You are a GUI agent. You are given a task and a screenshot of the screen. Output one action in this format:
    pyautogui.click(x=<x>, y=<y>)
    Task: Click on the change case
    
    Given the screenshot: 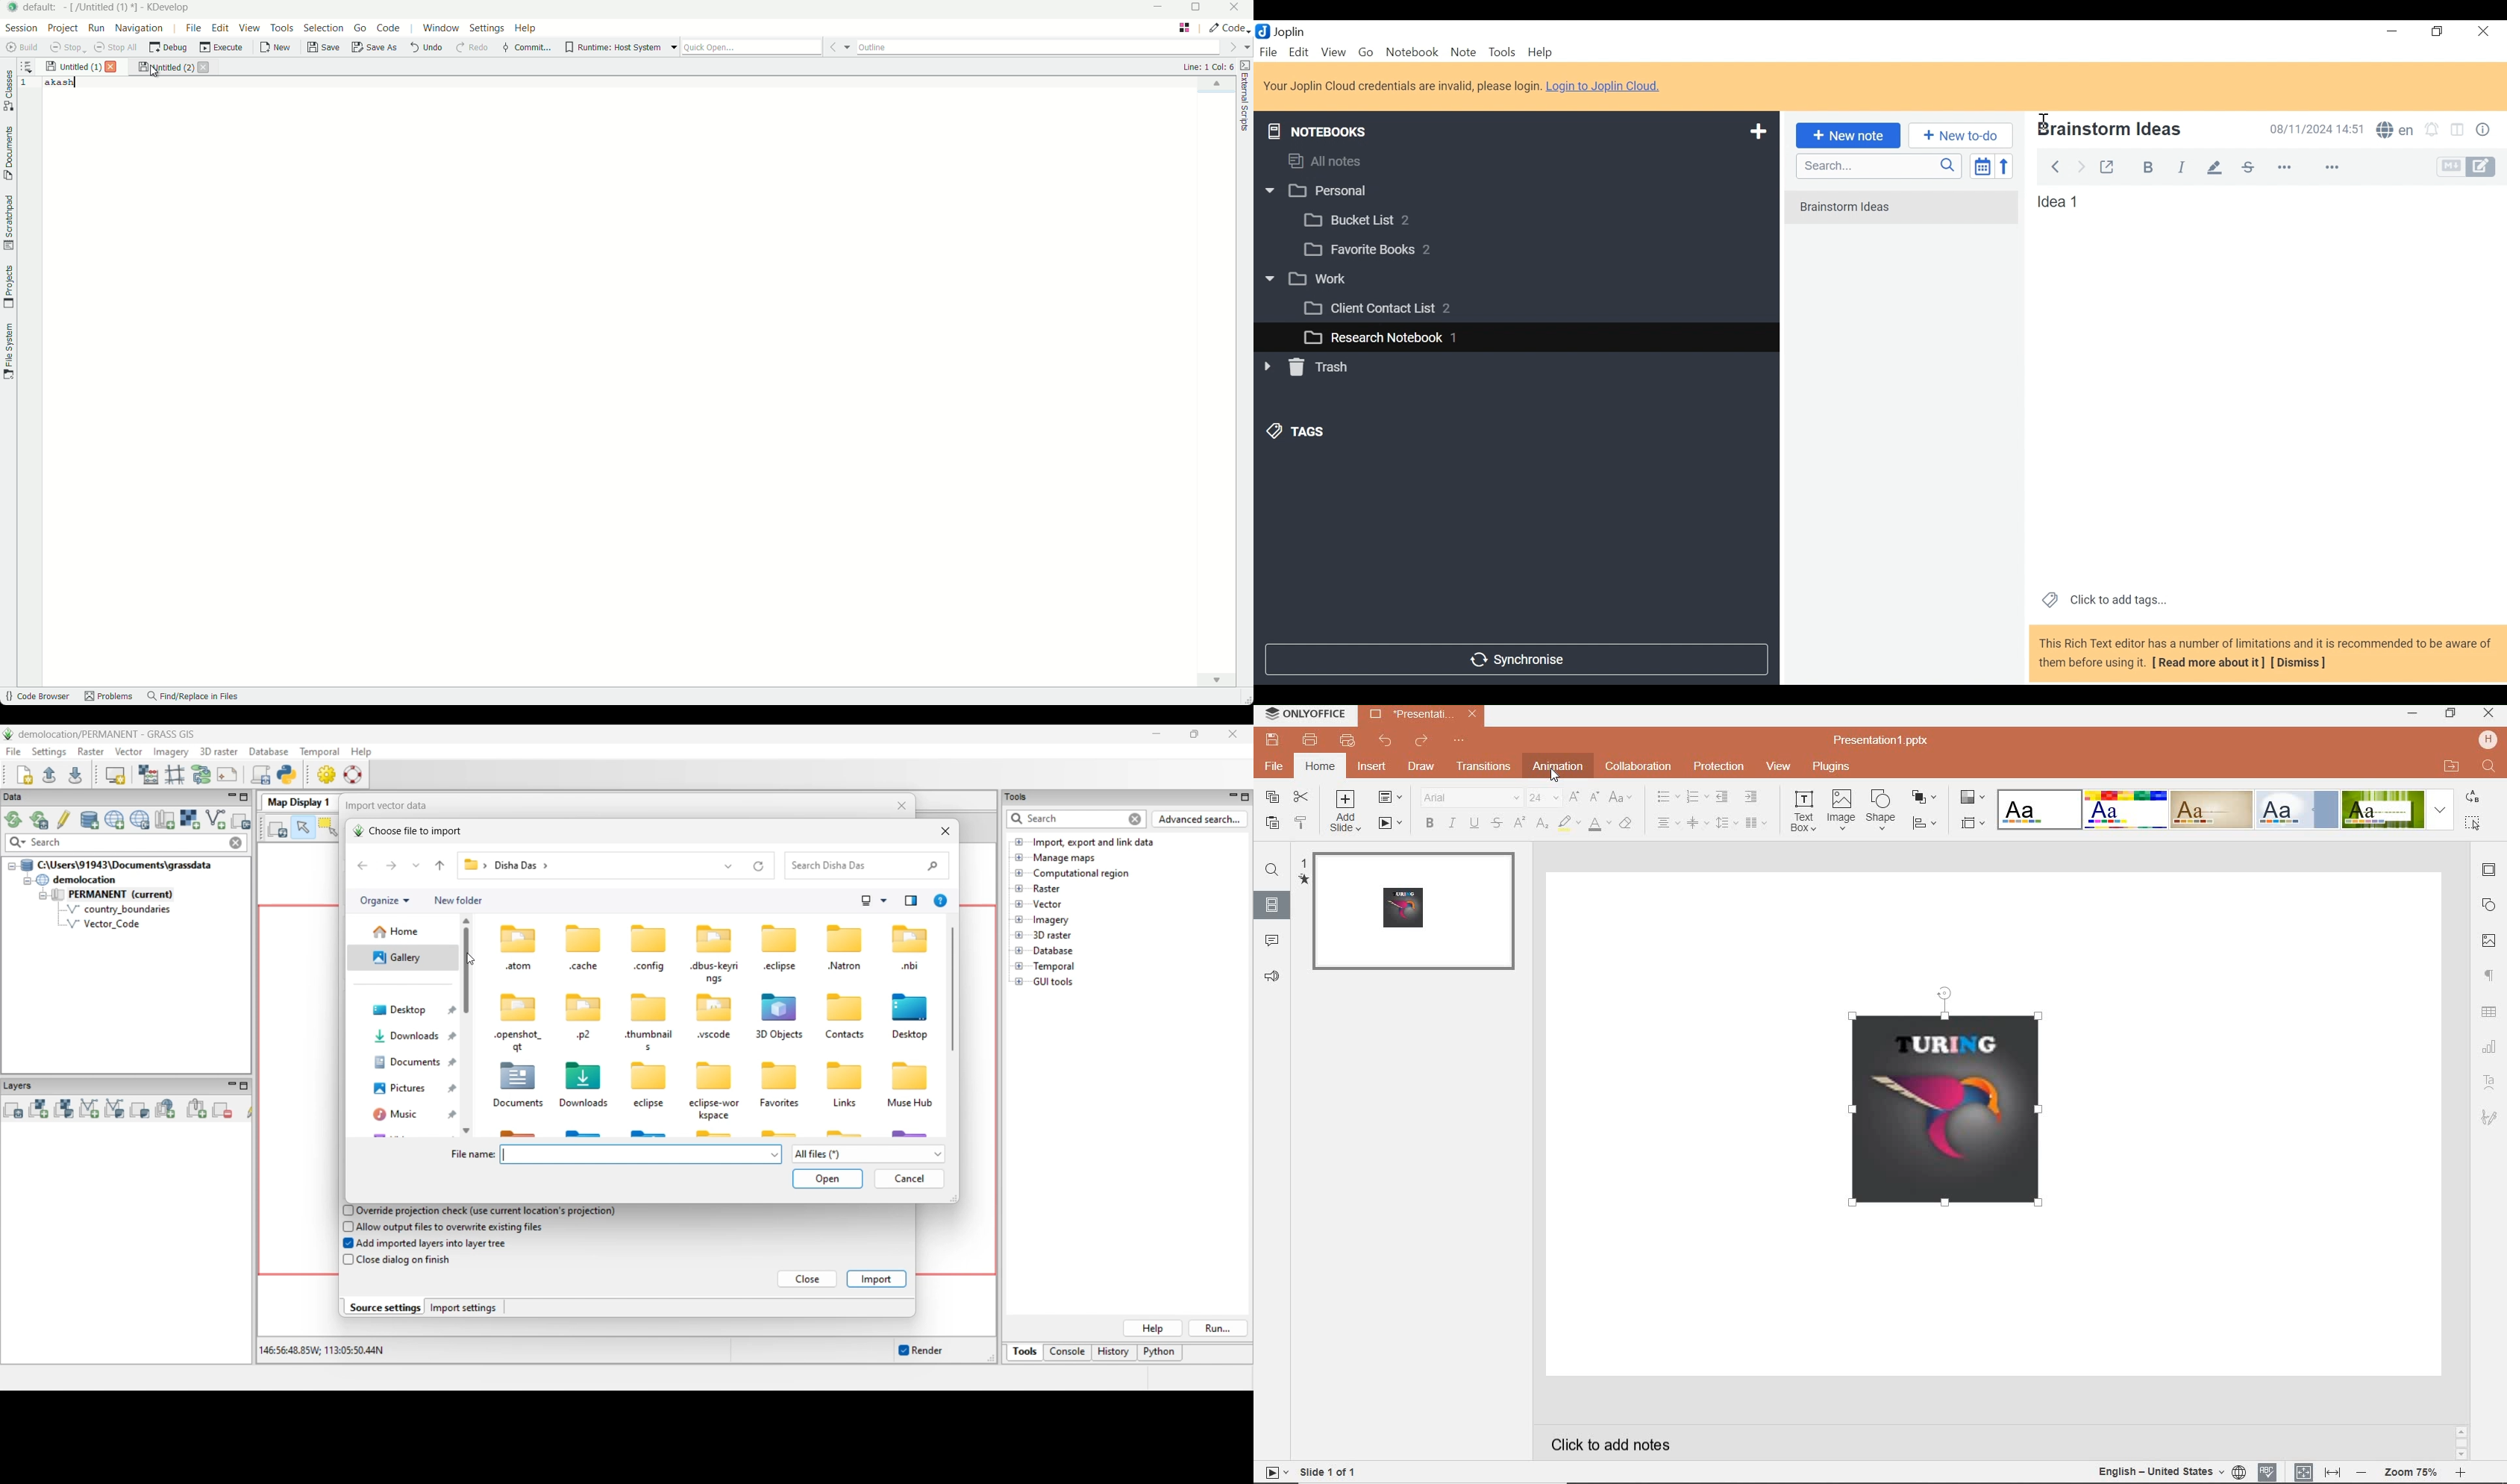 What is the action you would take?
    pyautogui.click(x=1623, y=798)
    